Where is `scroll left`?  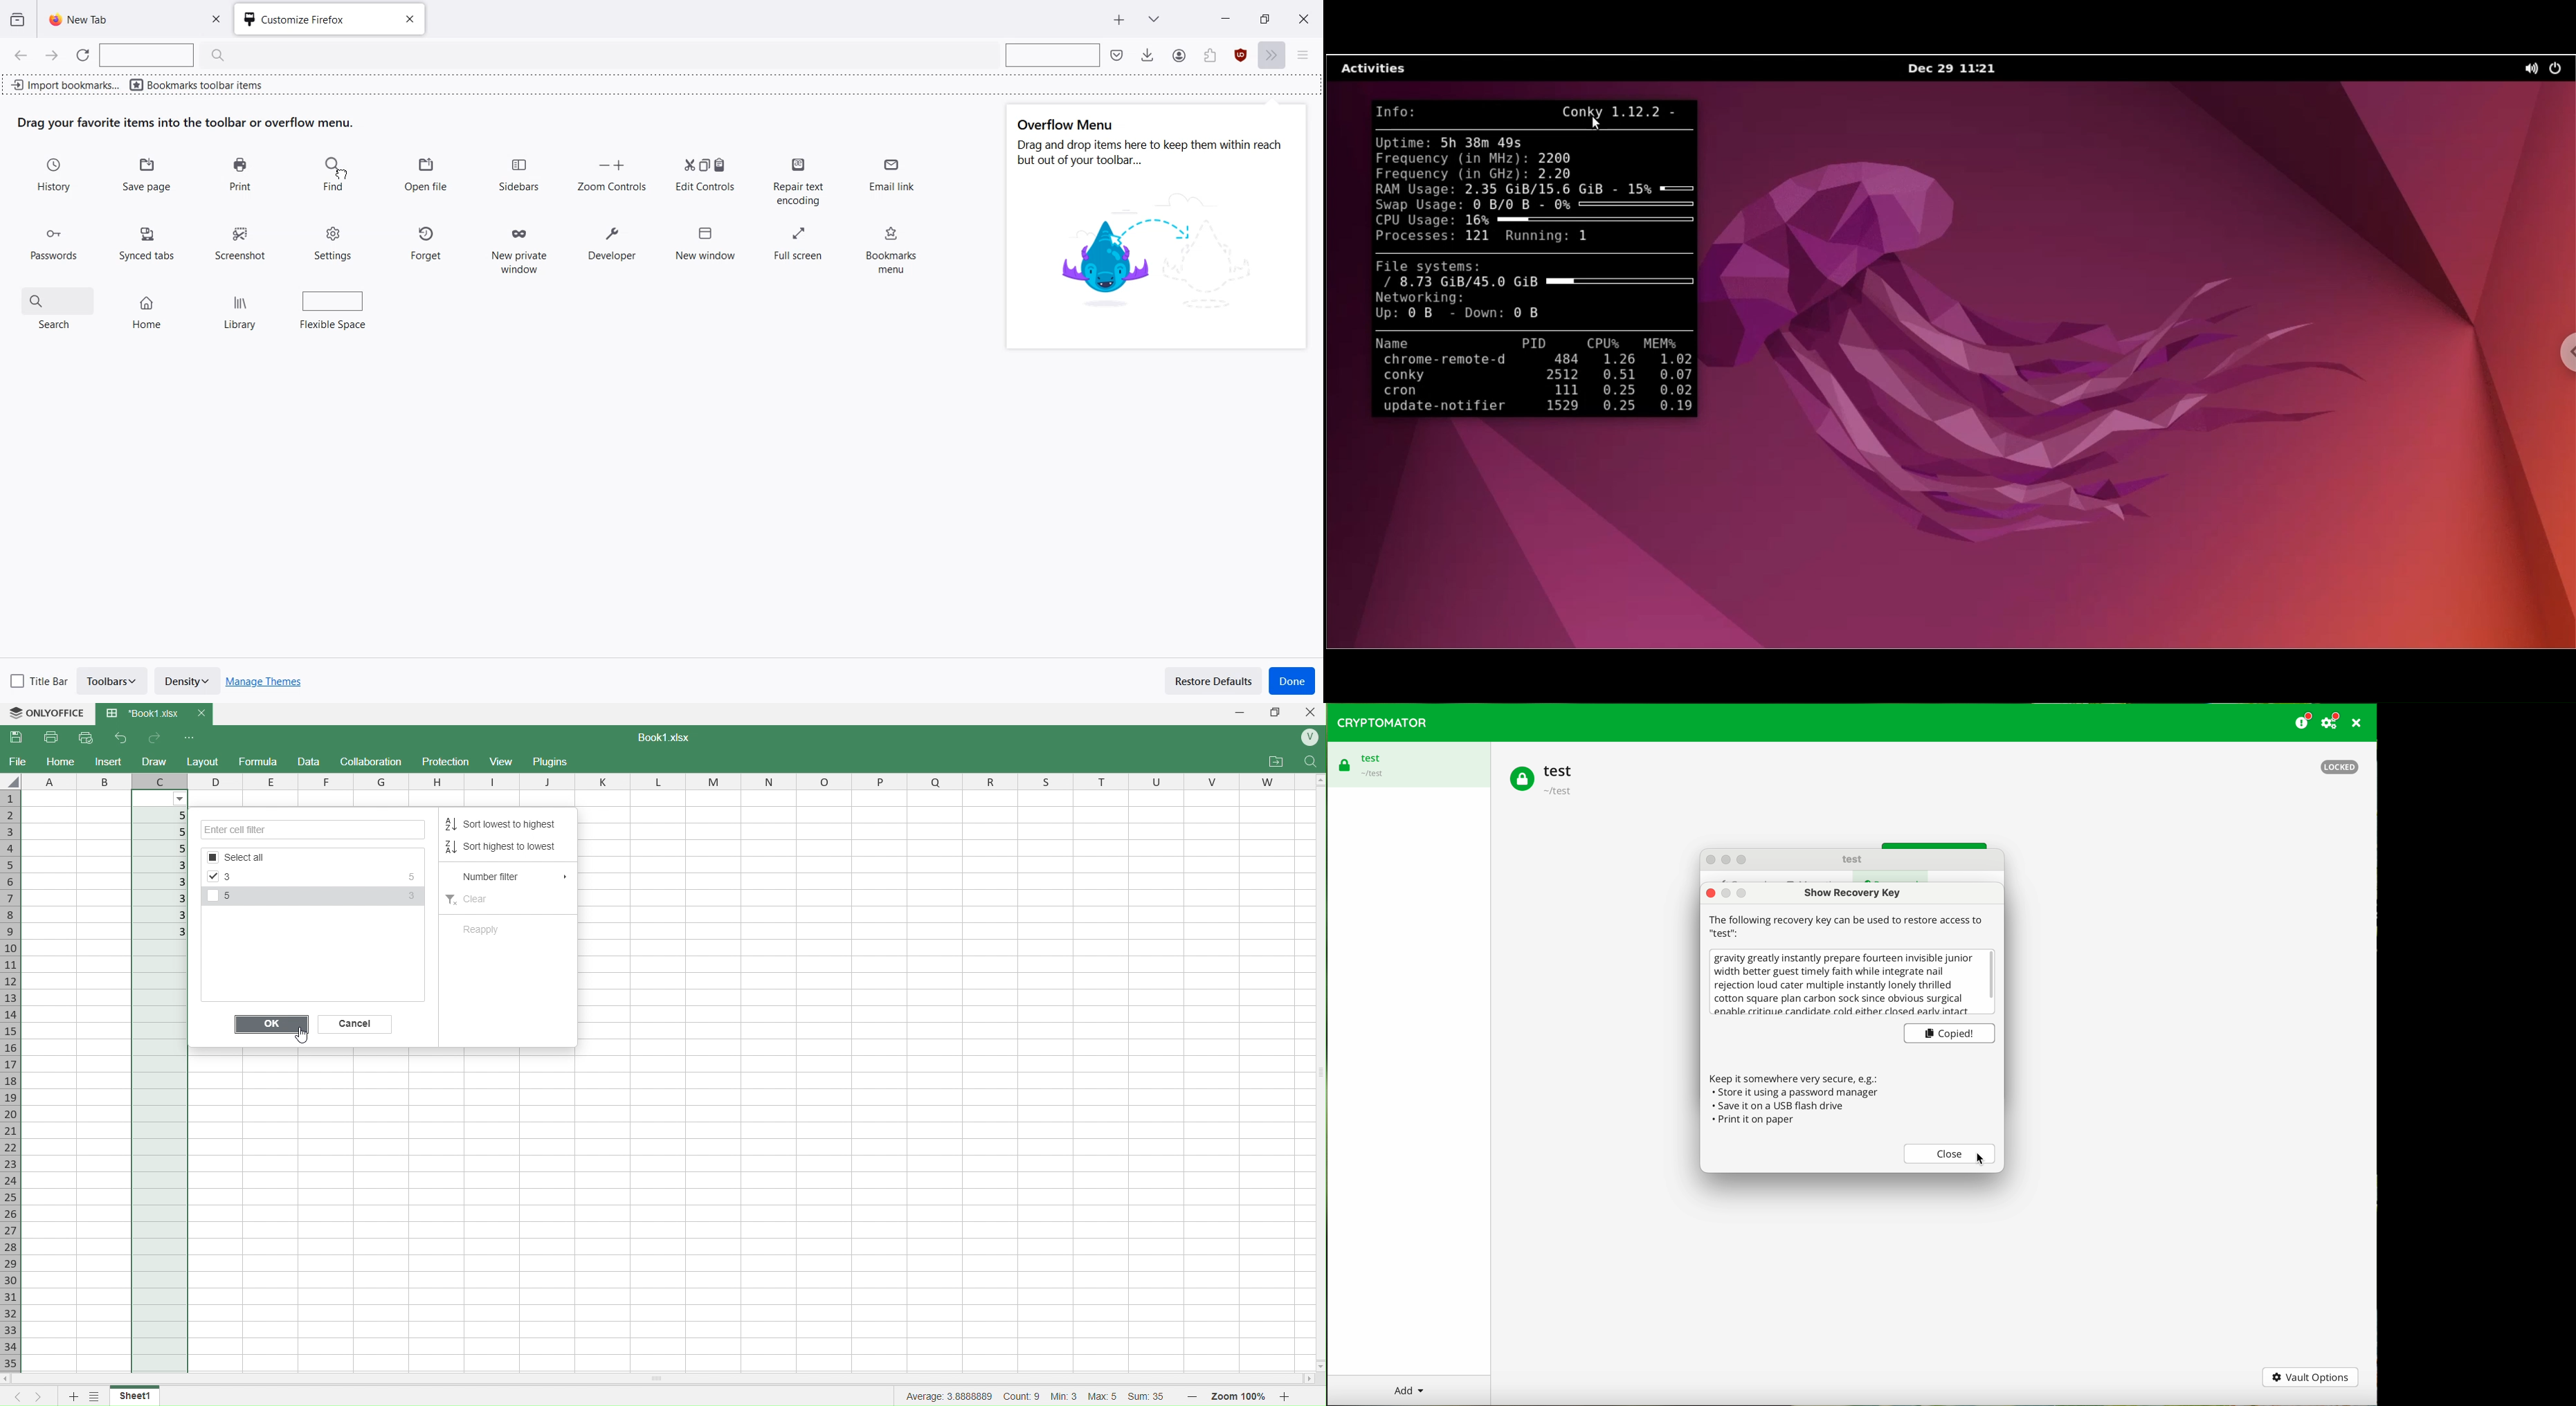 scroll left is located at coordinates (15, 1380).